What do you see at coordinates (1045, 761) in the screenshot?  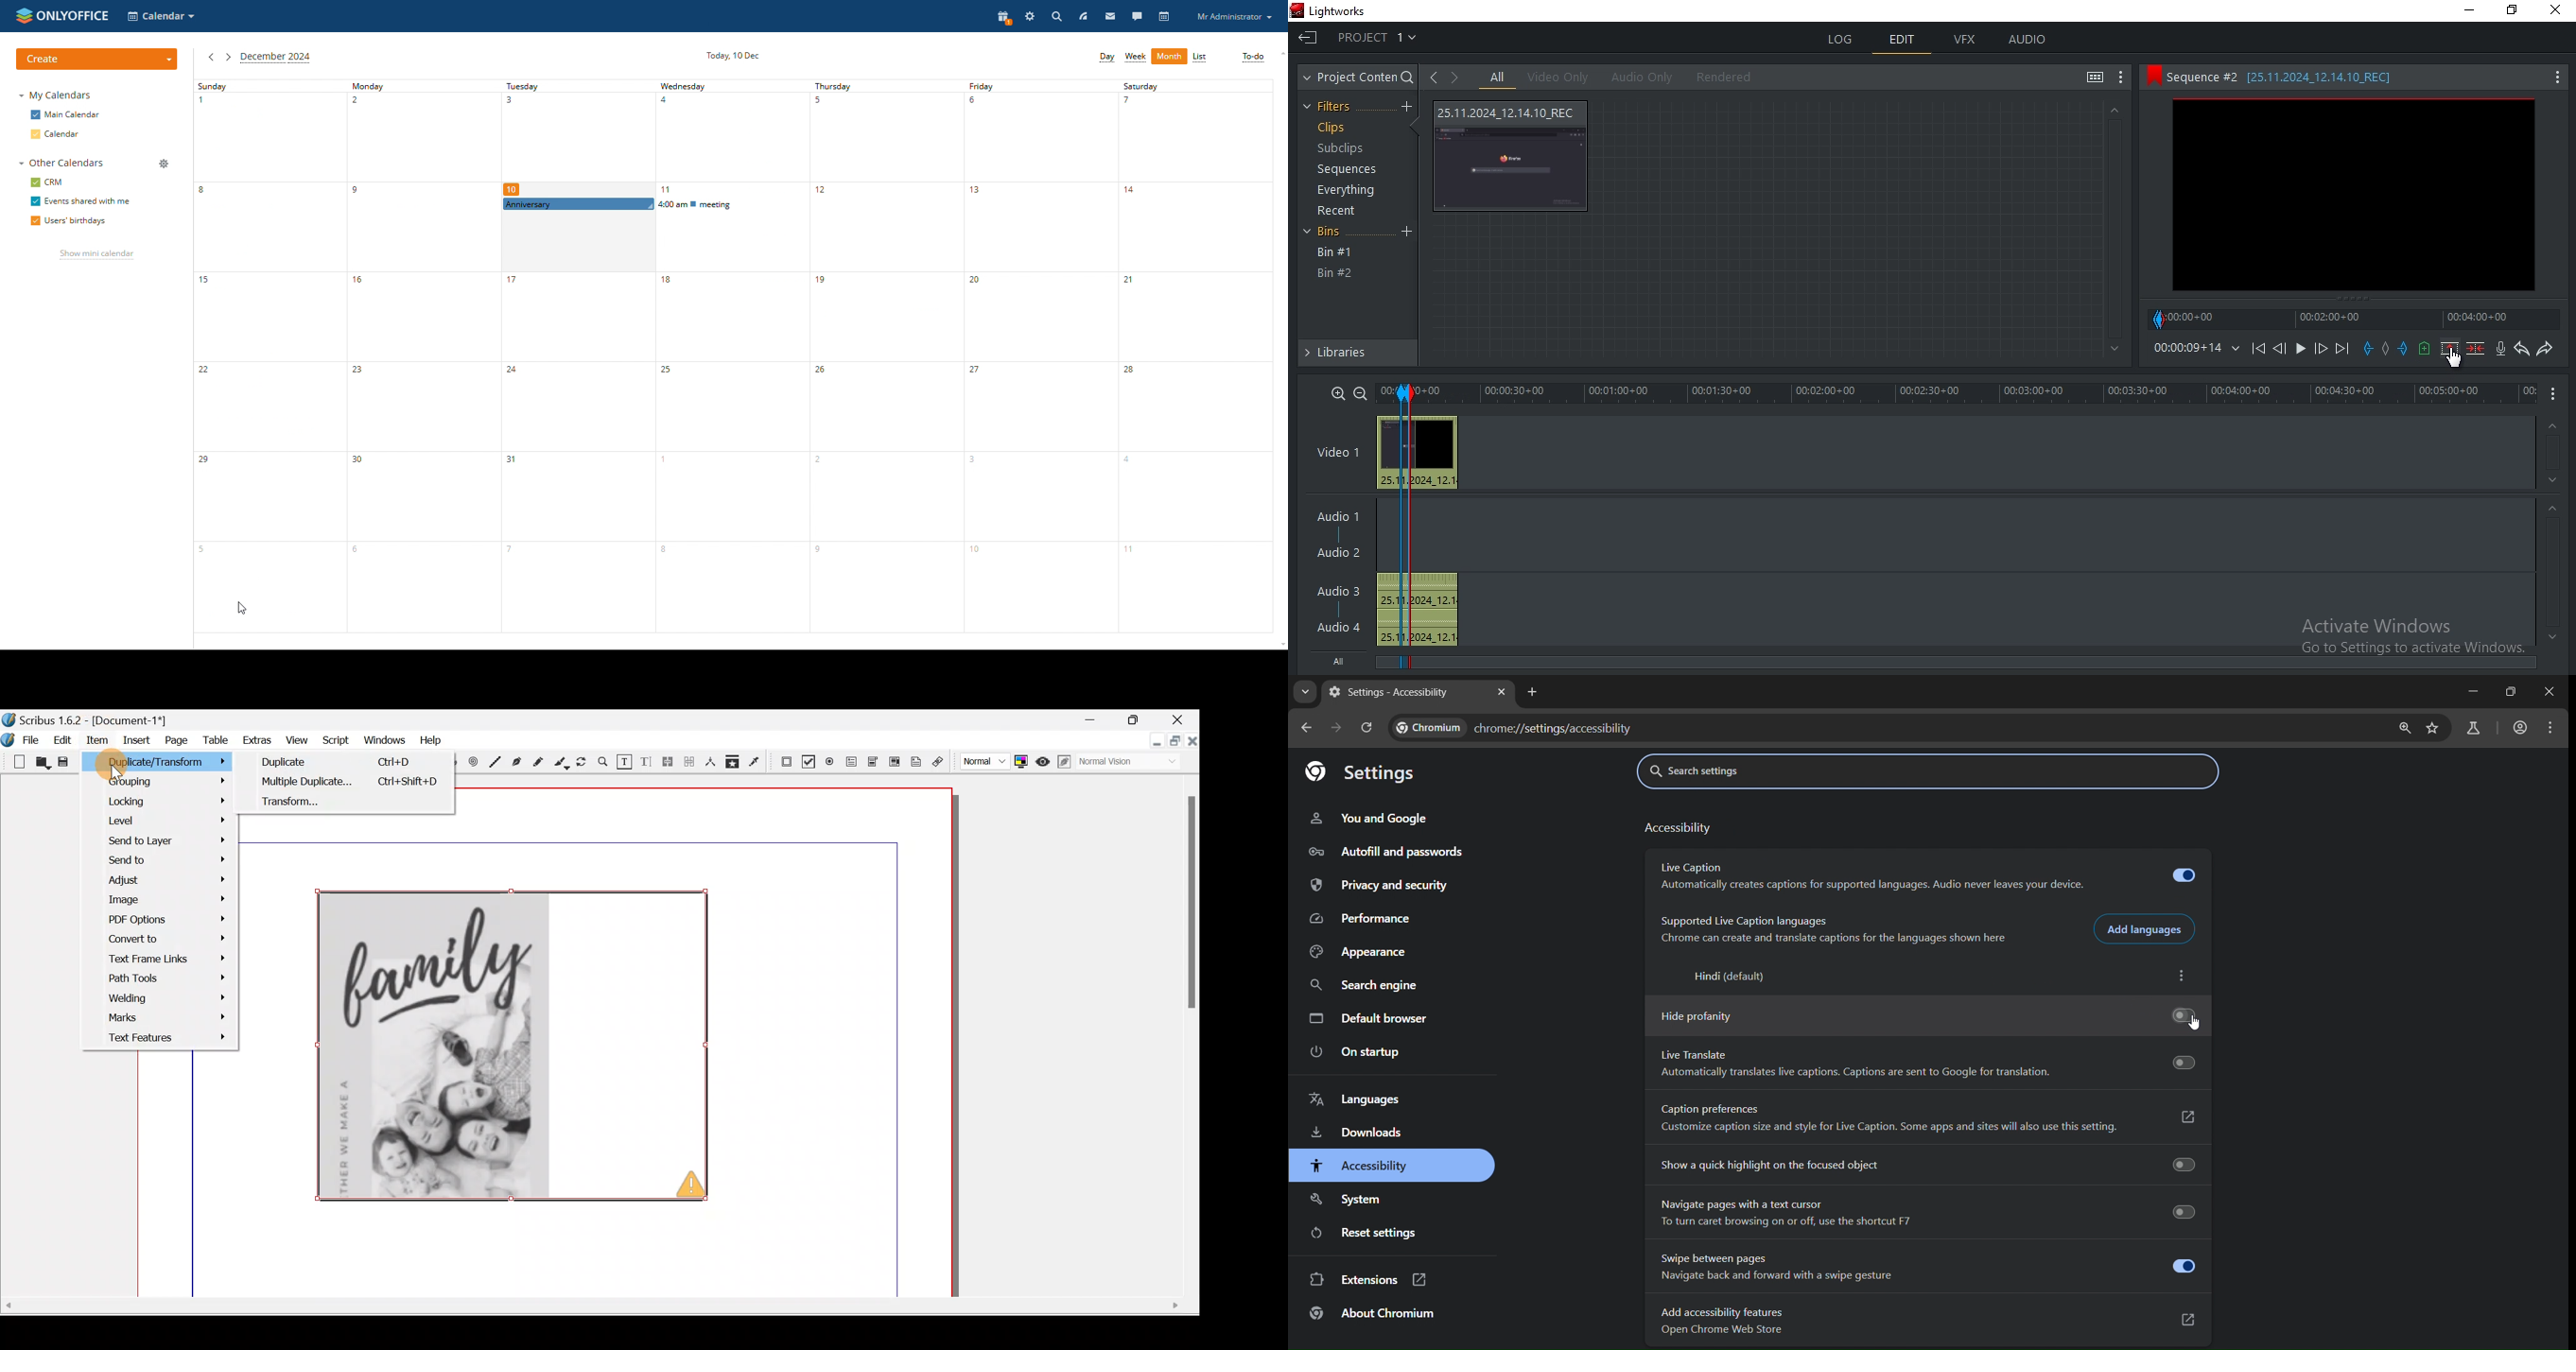 I see `Preview mode` at bounding box center [1045, 761].